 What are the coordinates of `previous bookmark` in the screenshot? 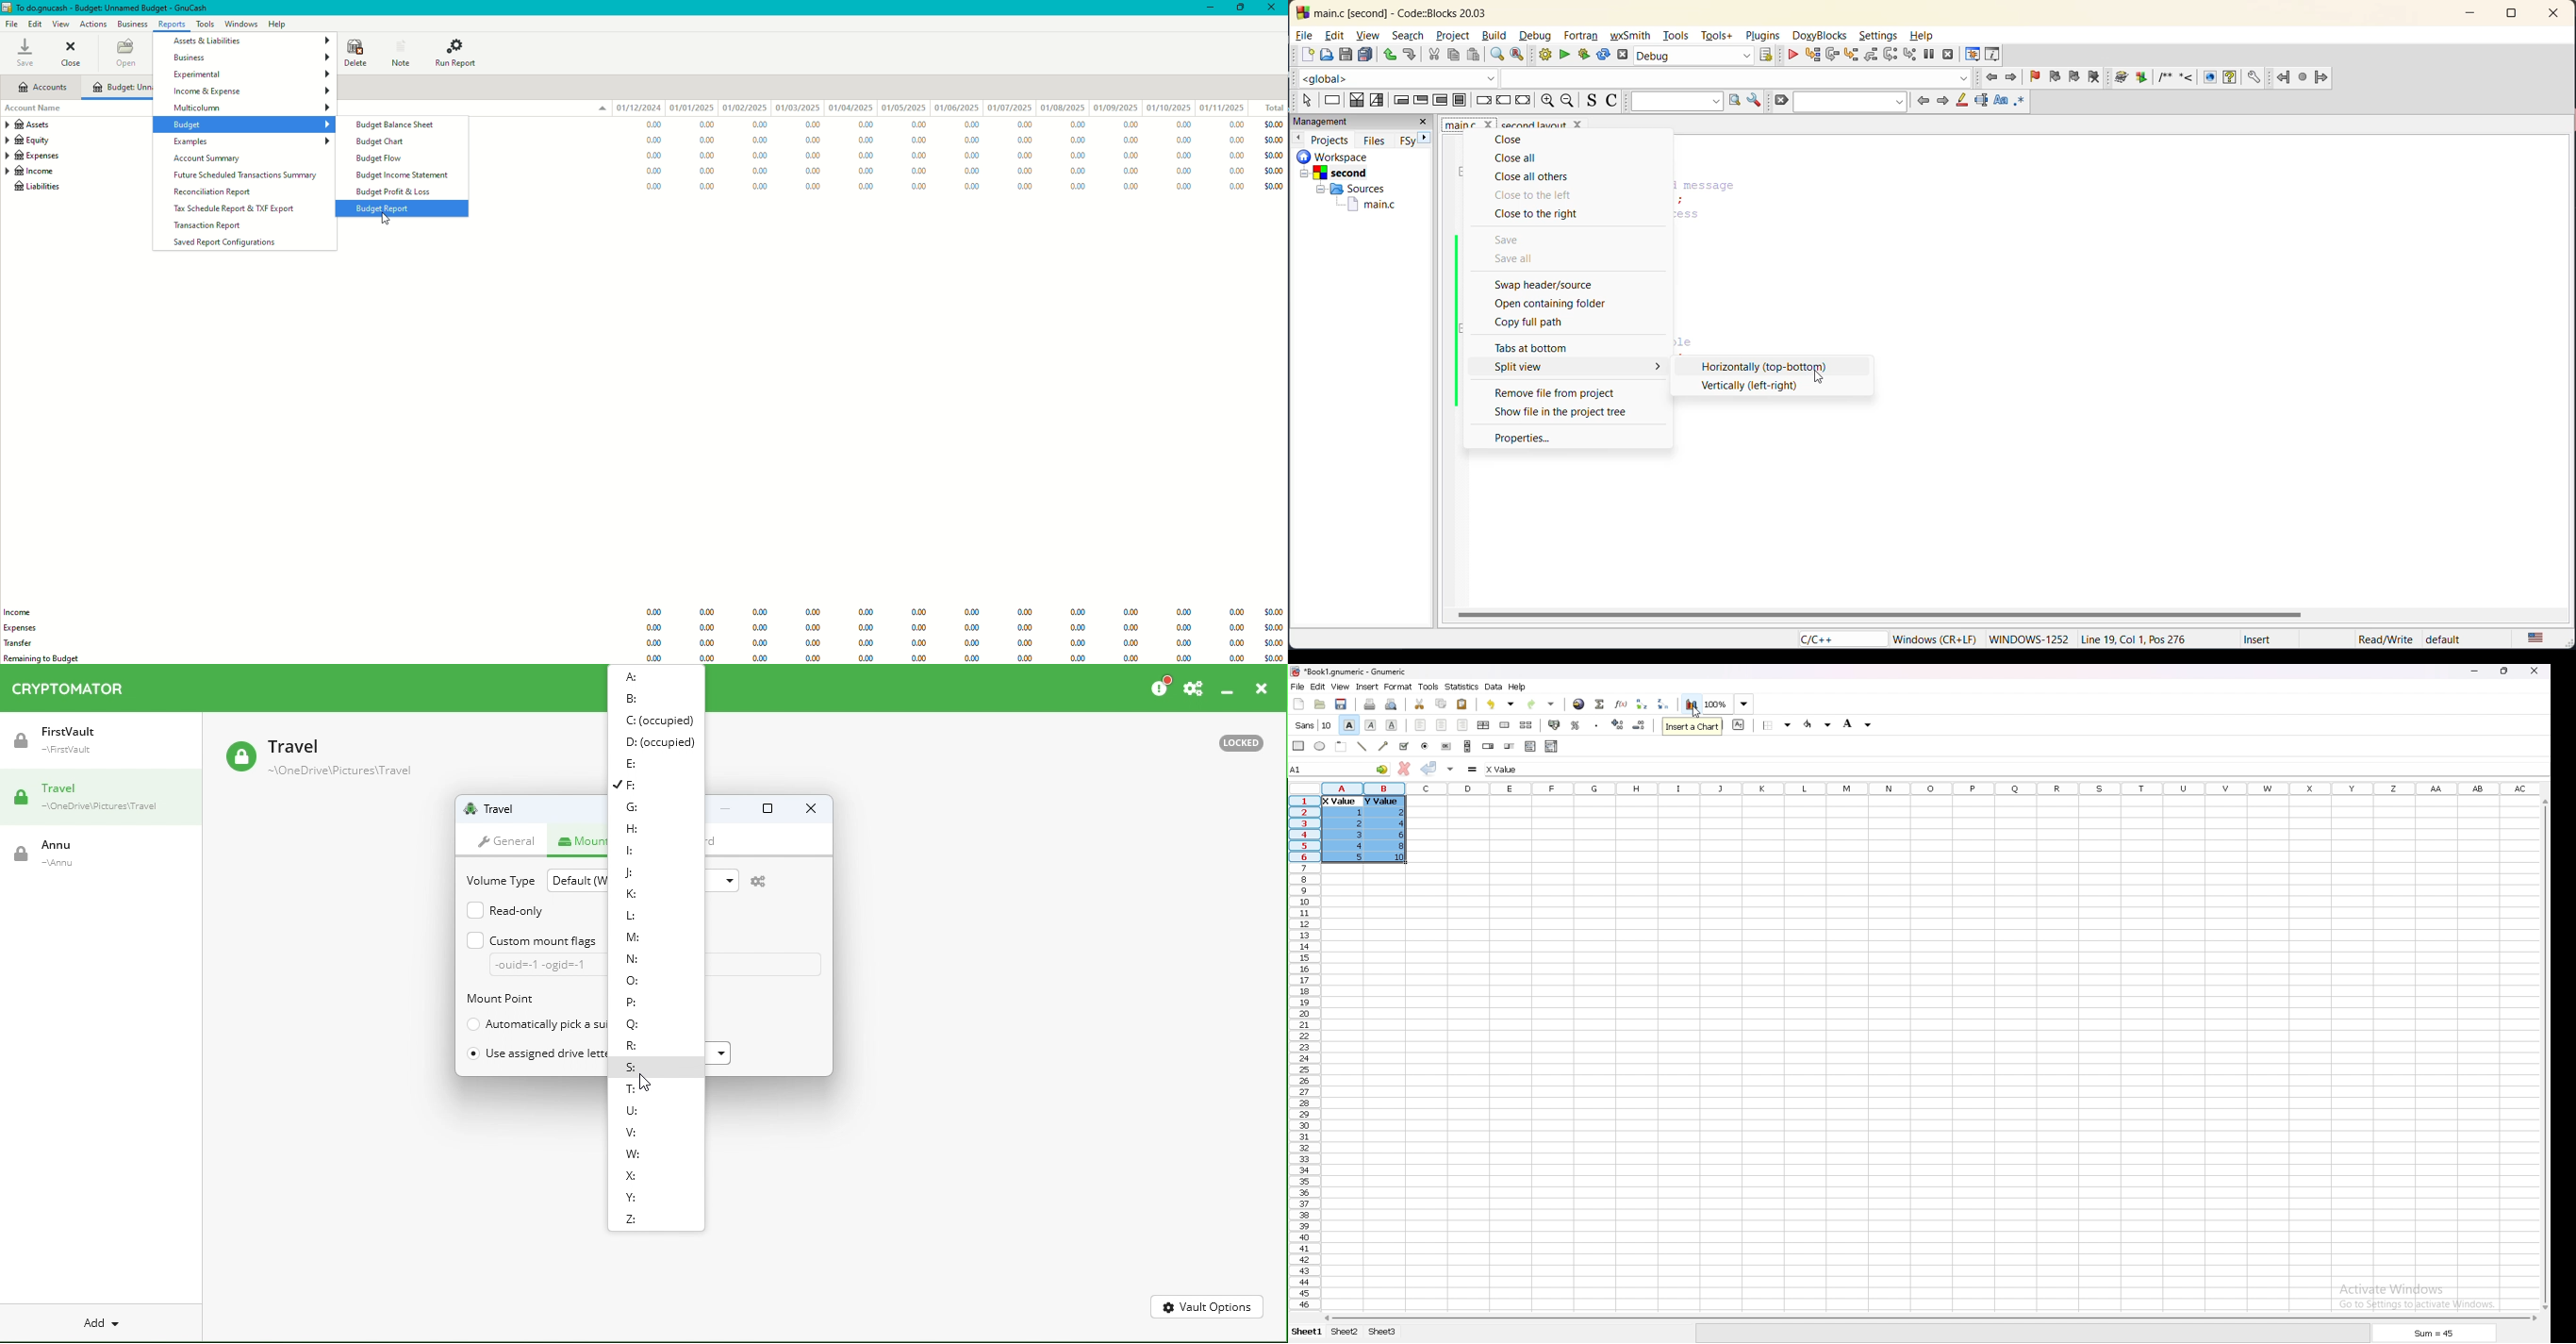 It's located at (2055, 78).